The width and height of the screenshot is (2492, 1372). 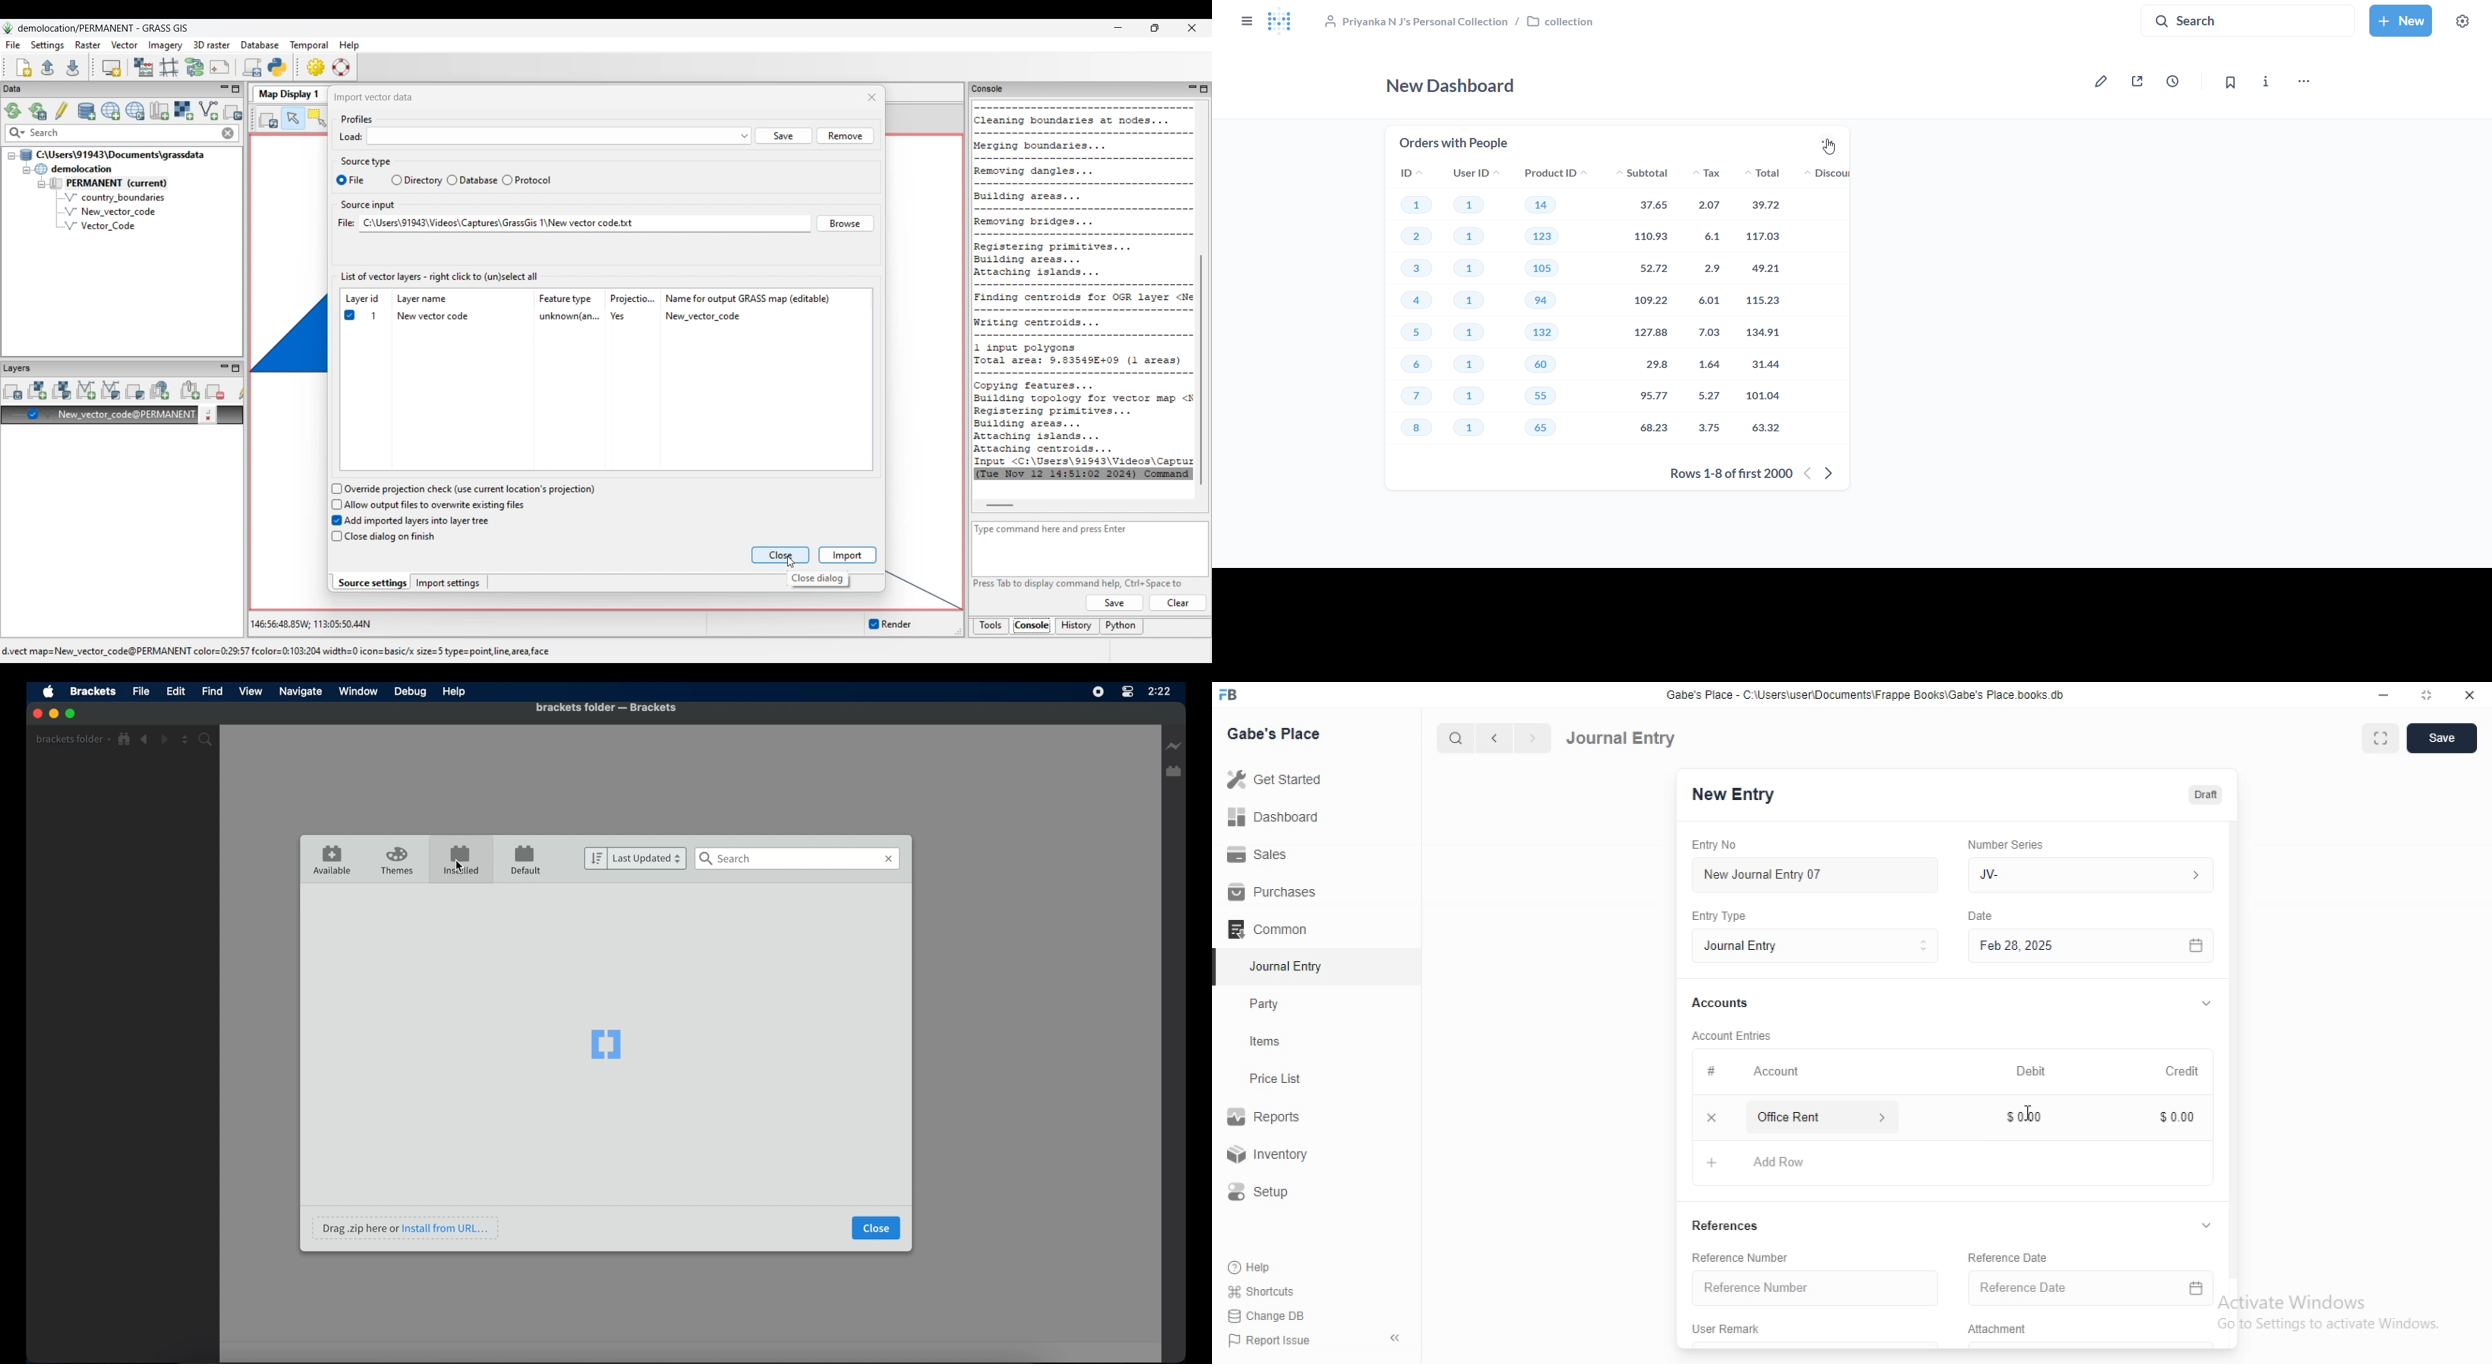 I want to click on tems, so click(x=1273, y=1042).